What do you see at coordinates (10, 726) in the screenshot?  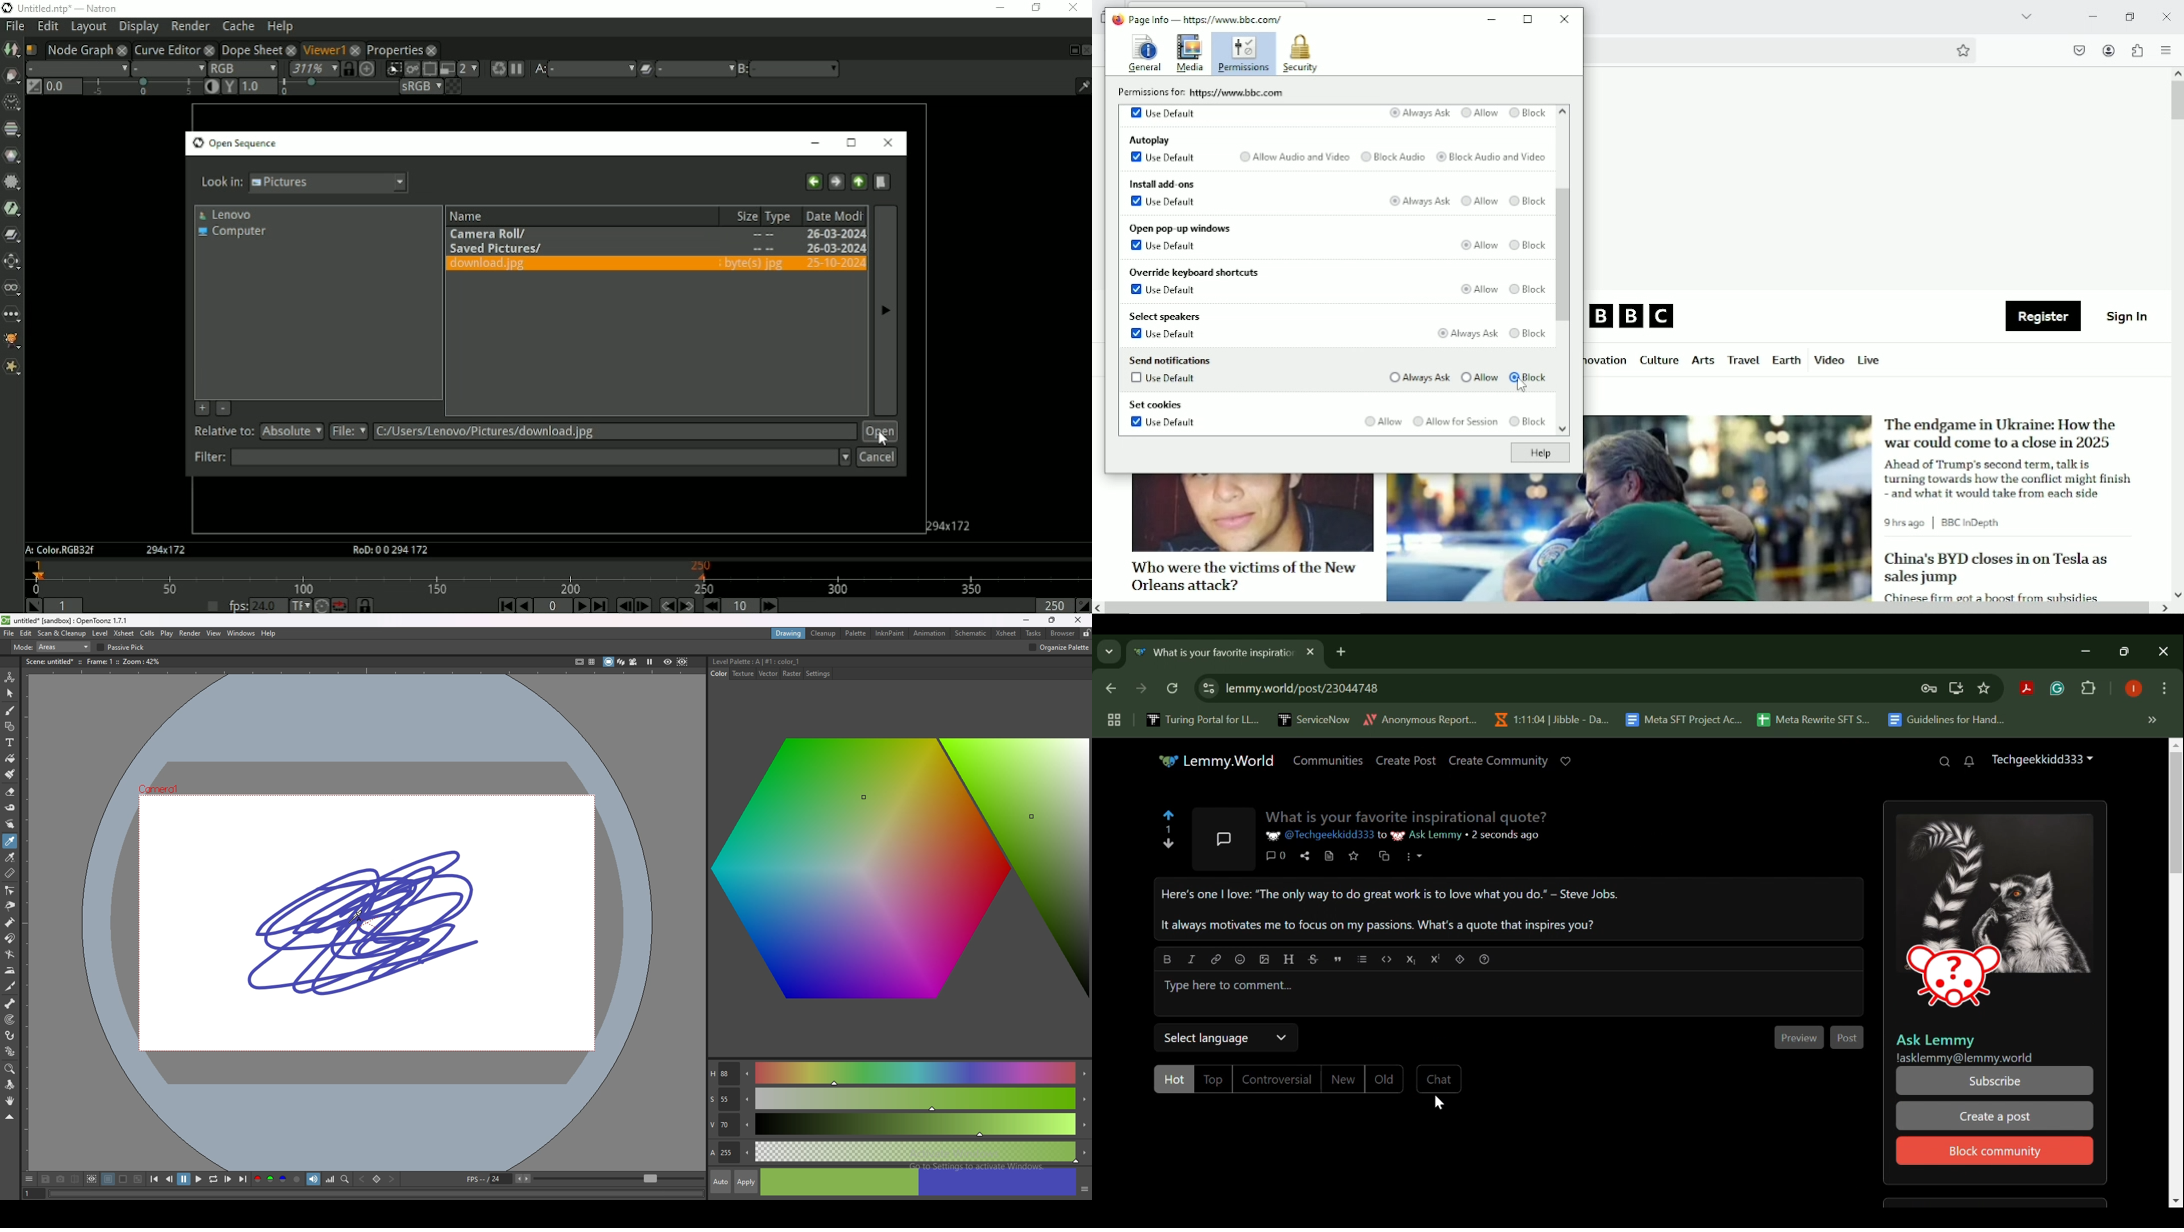 I see `geometric tool` at bounding box center [10, 726].